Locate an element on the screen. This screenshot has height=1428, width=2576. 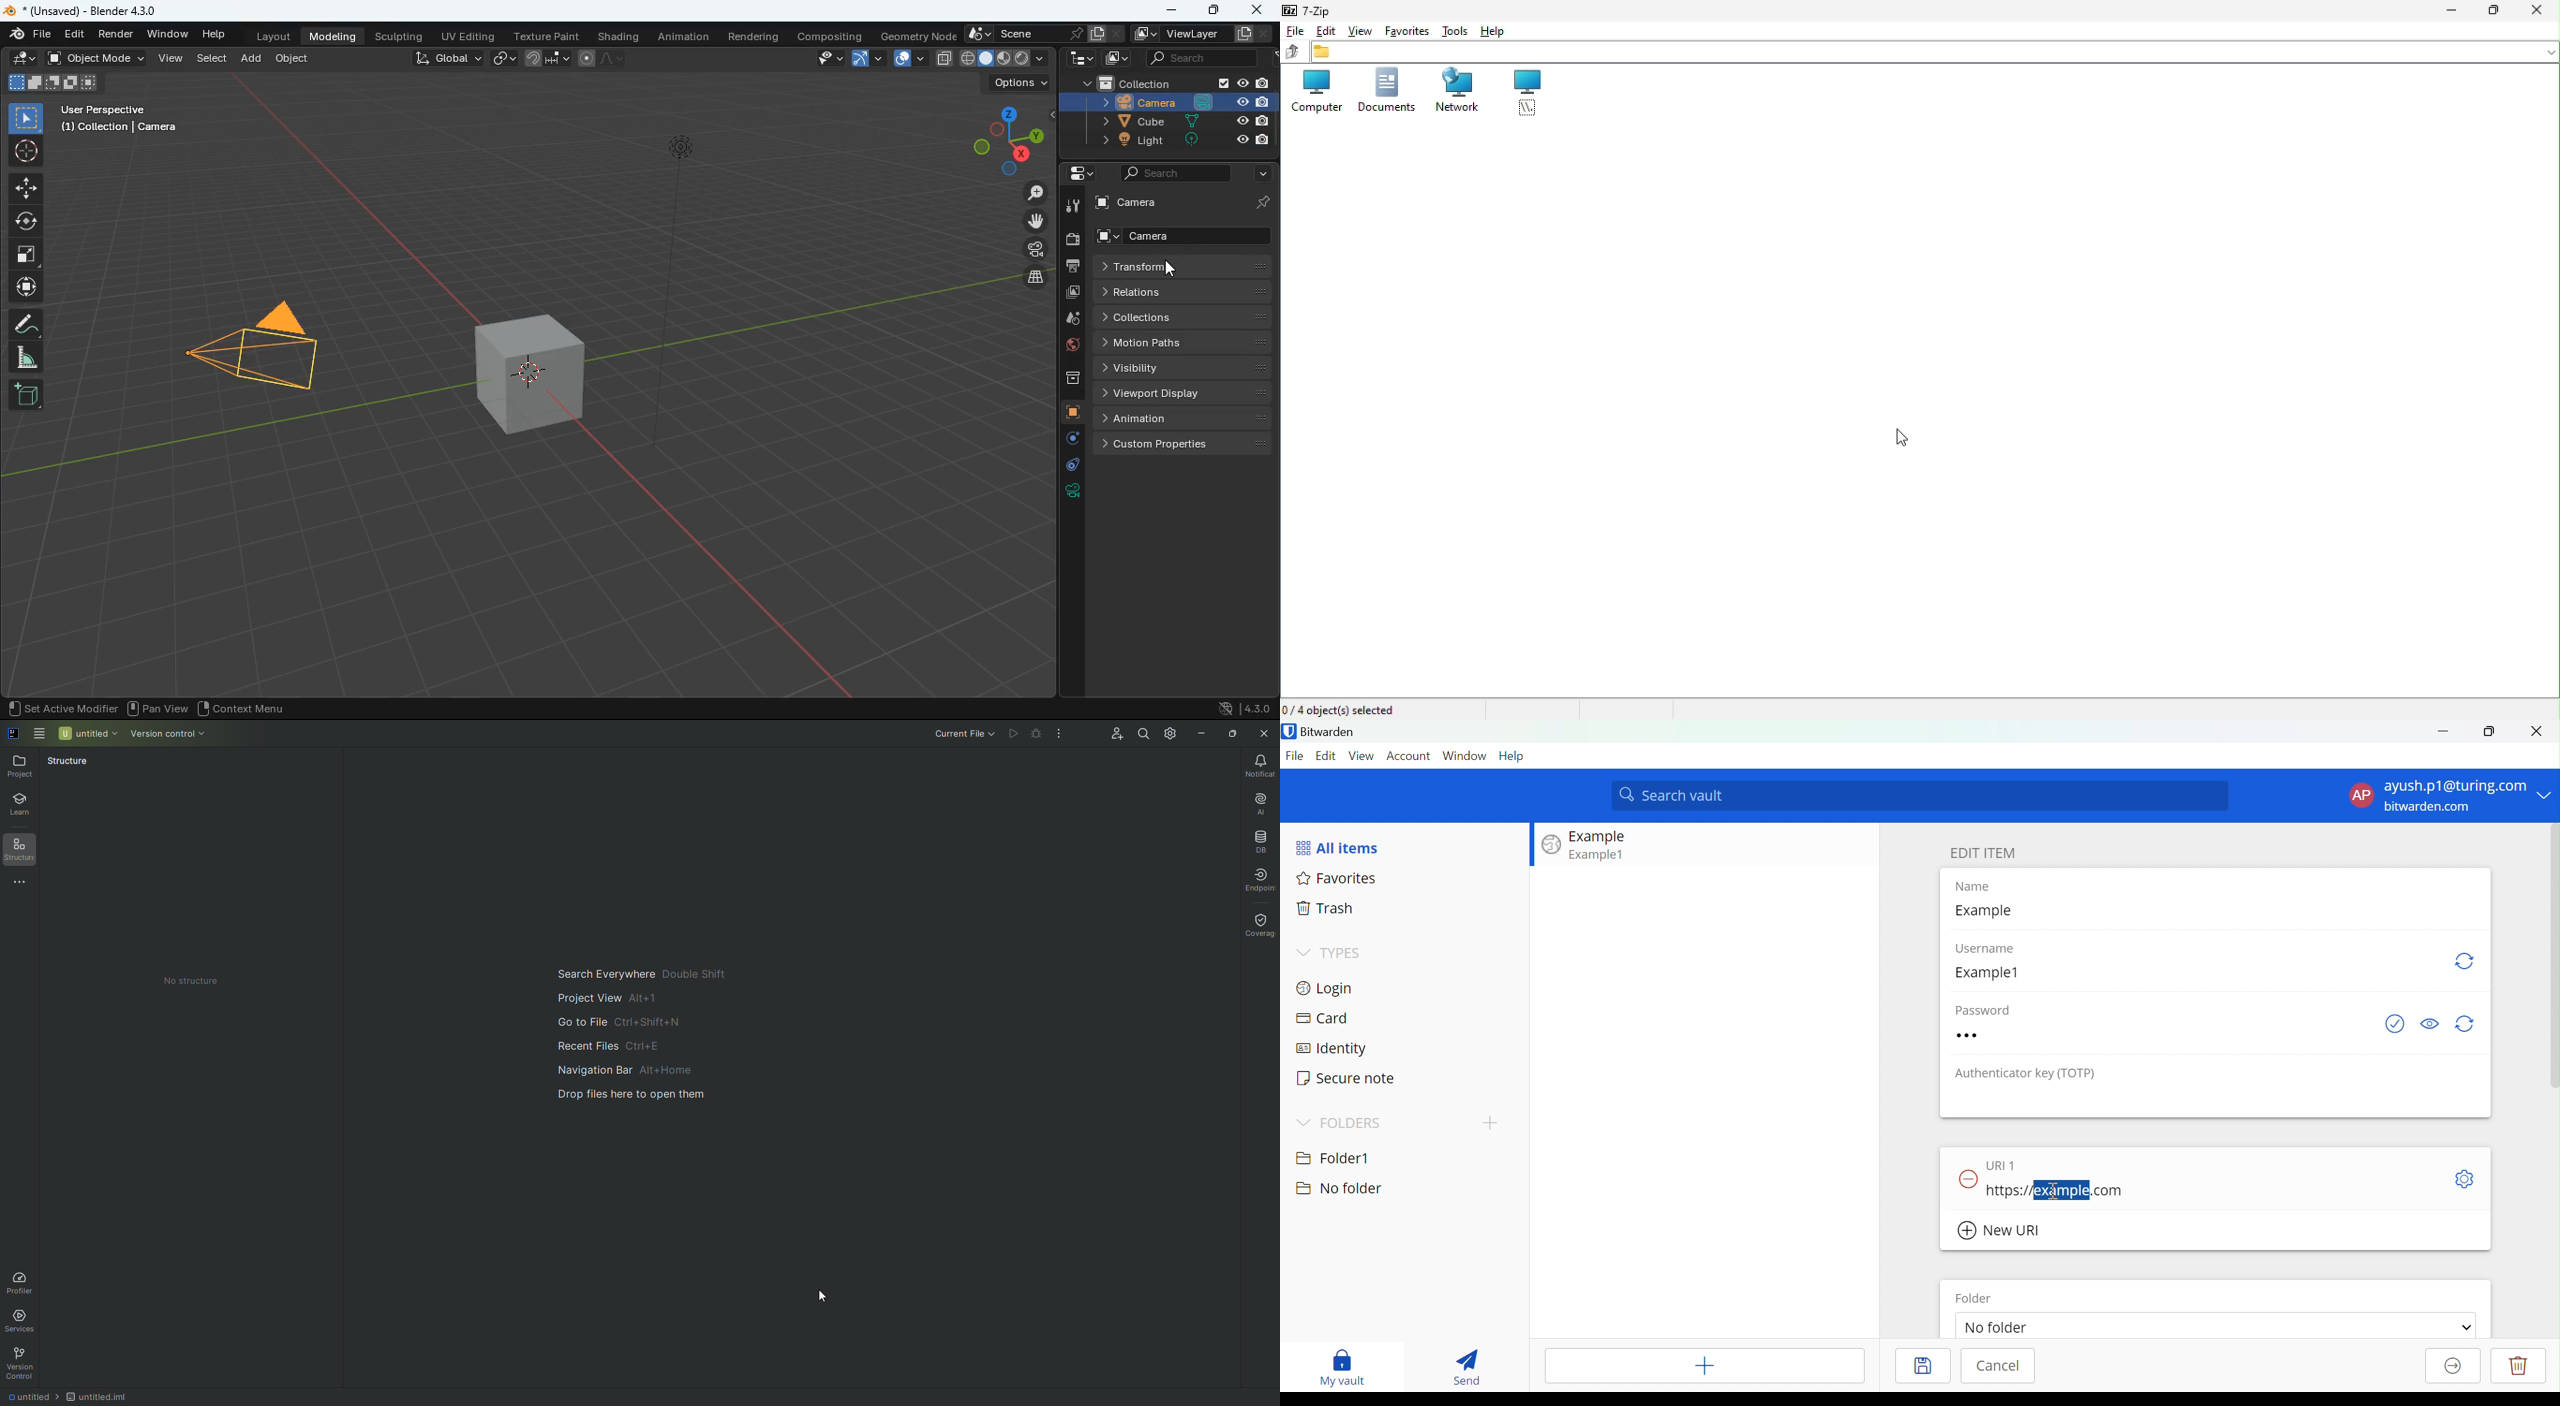
Password is located at coordinates (1989, 1009).